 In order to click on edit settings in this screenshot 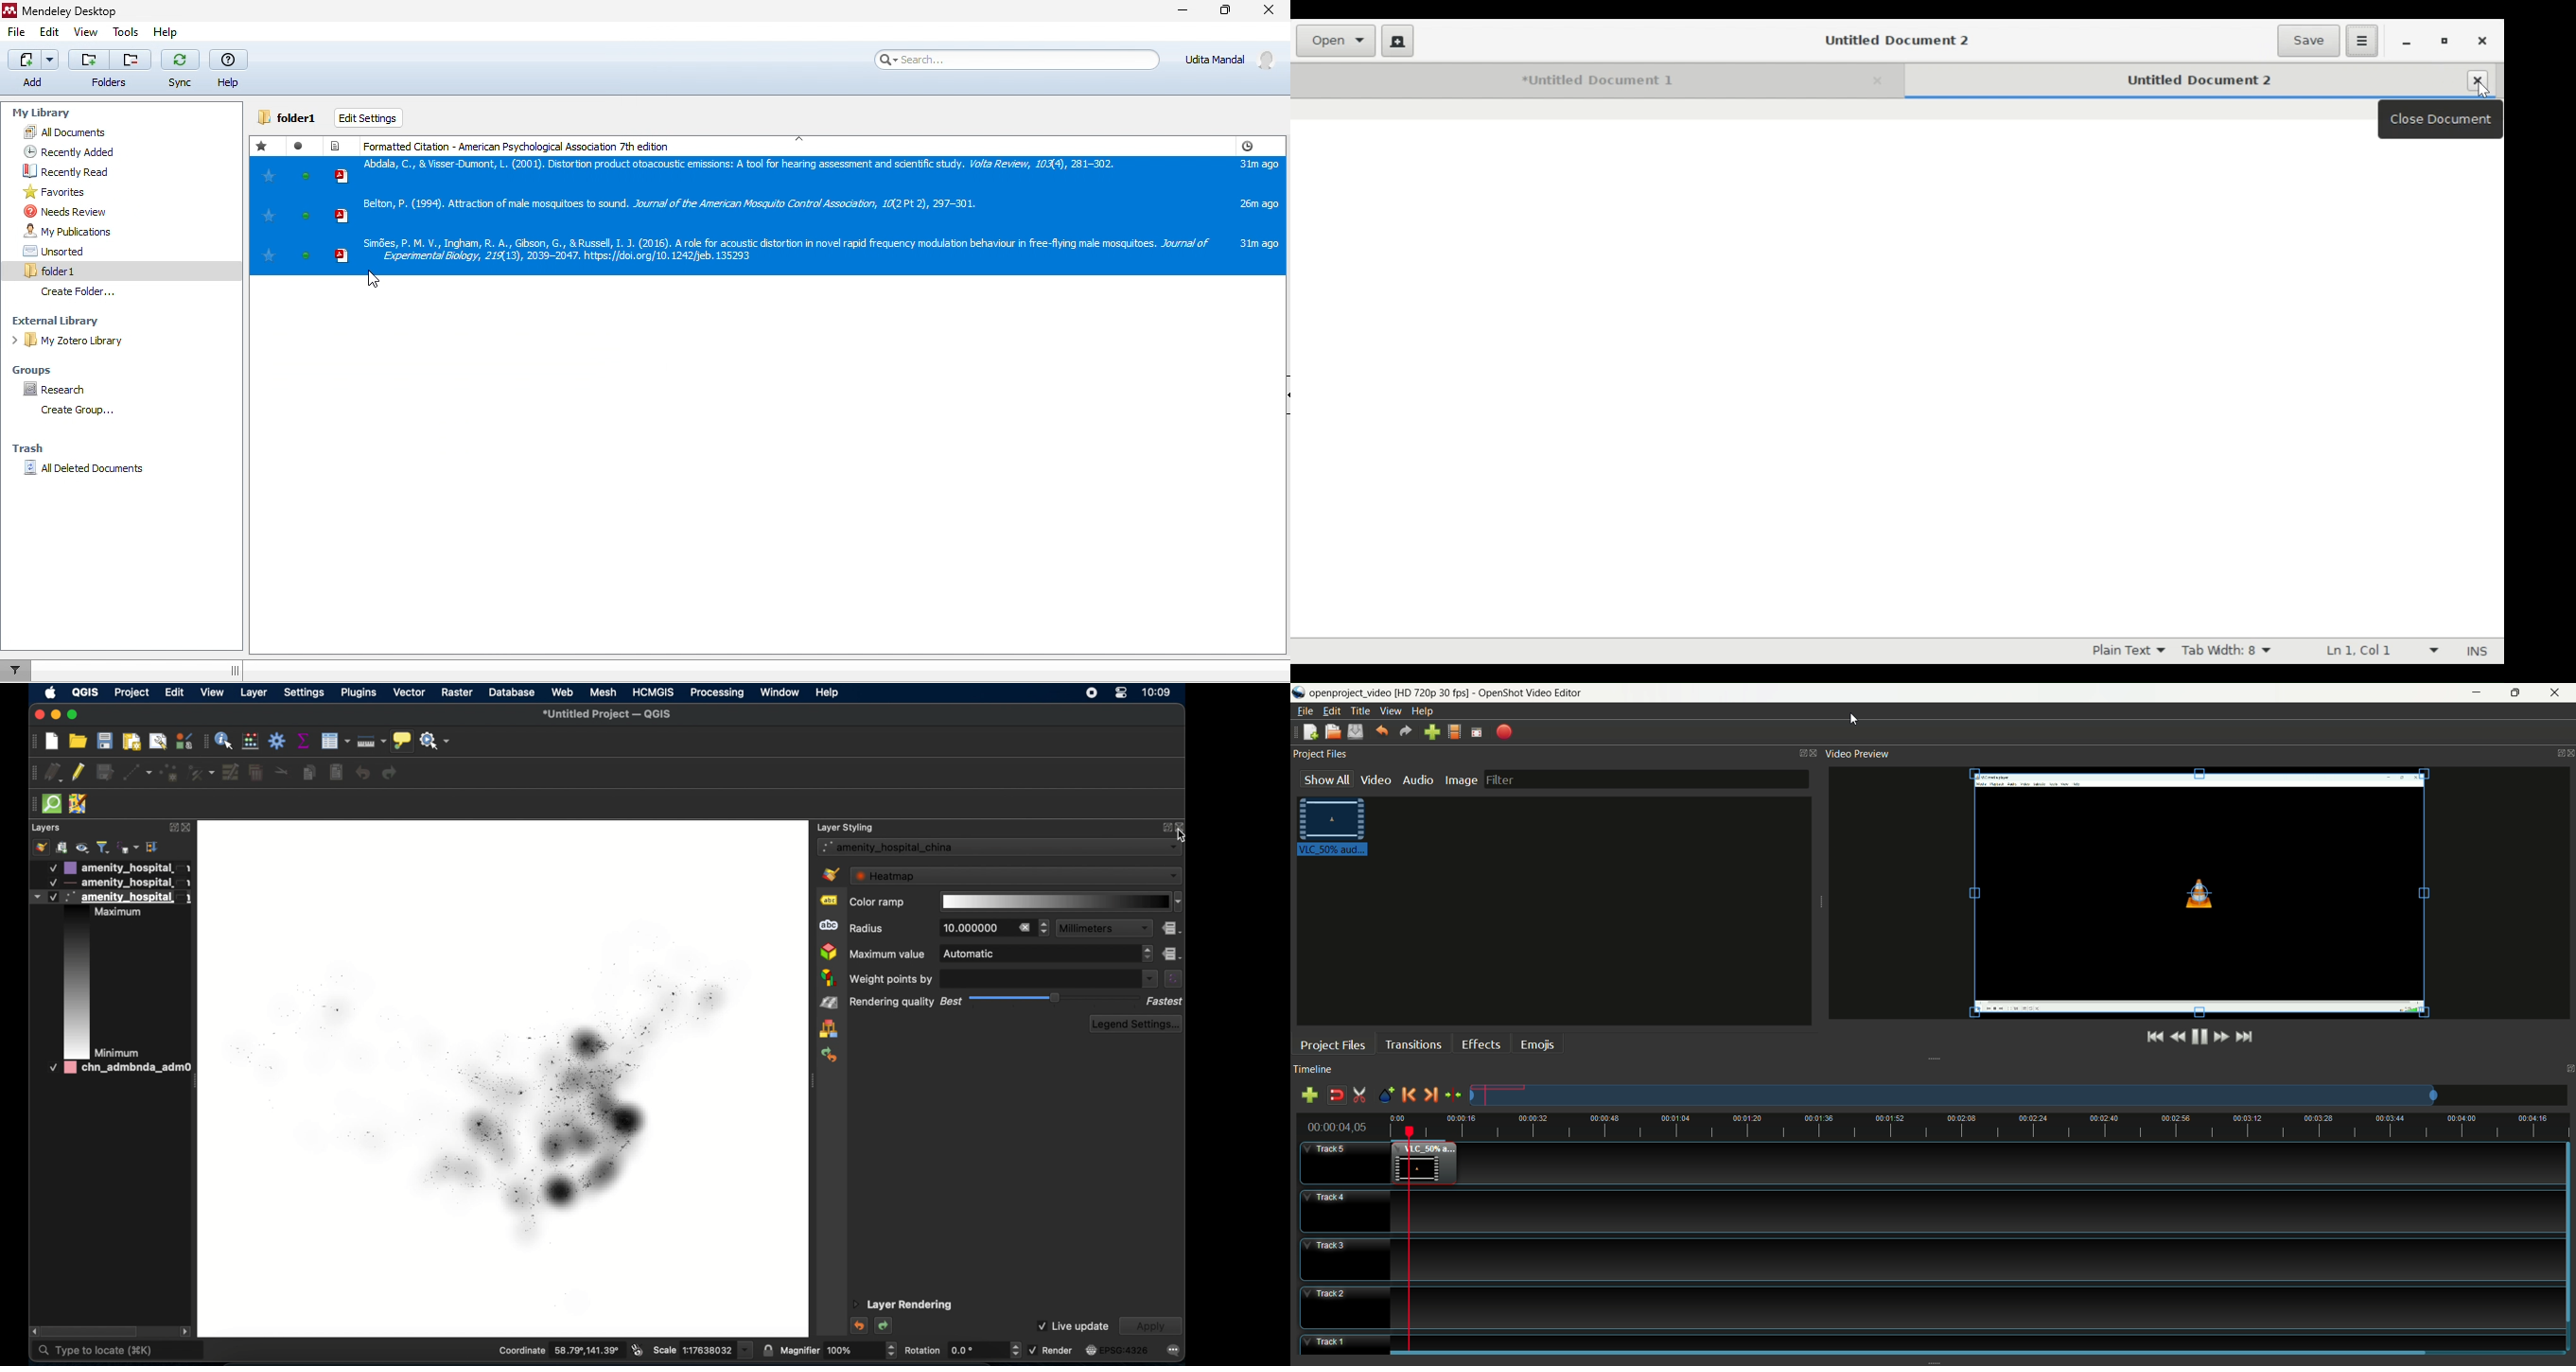, I will do `click(371, 118)`.